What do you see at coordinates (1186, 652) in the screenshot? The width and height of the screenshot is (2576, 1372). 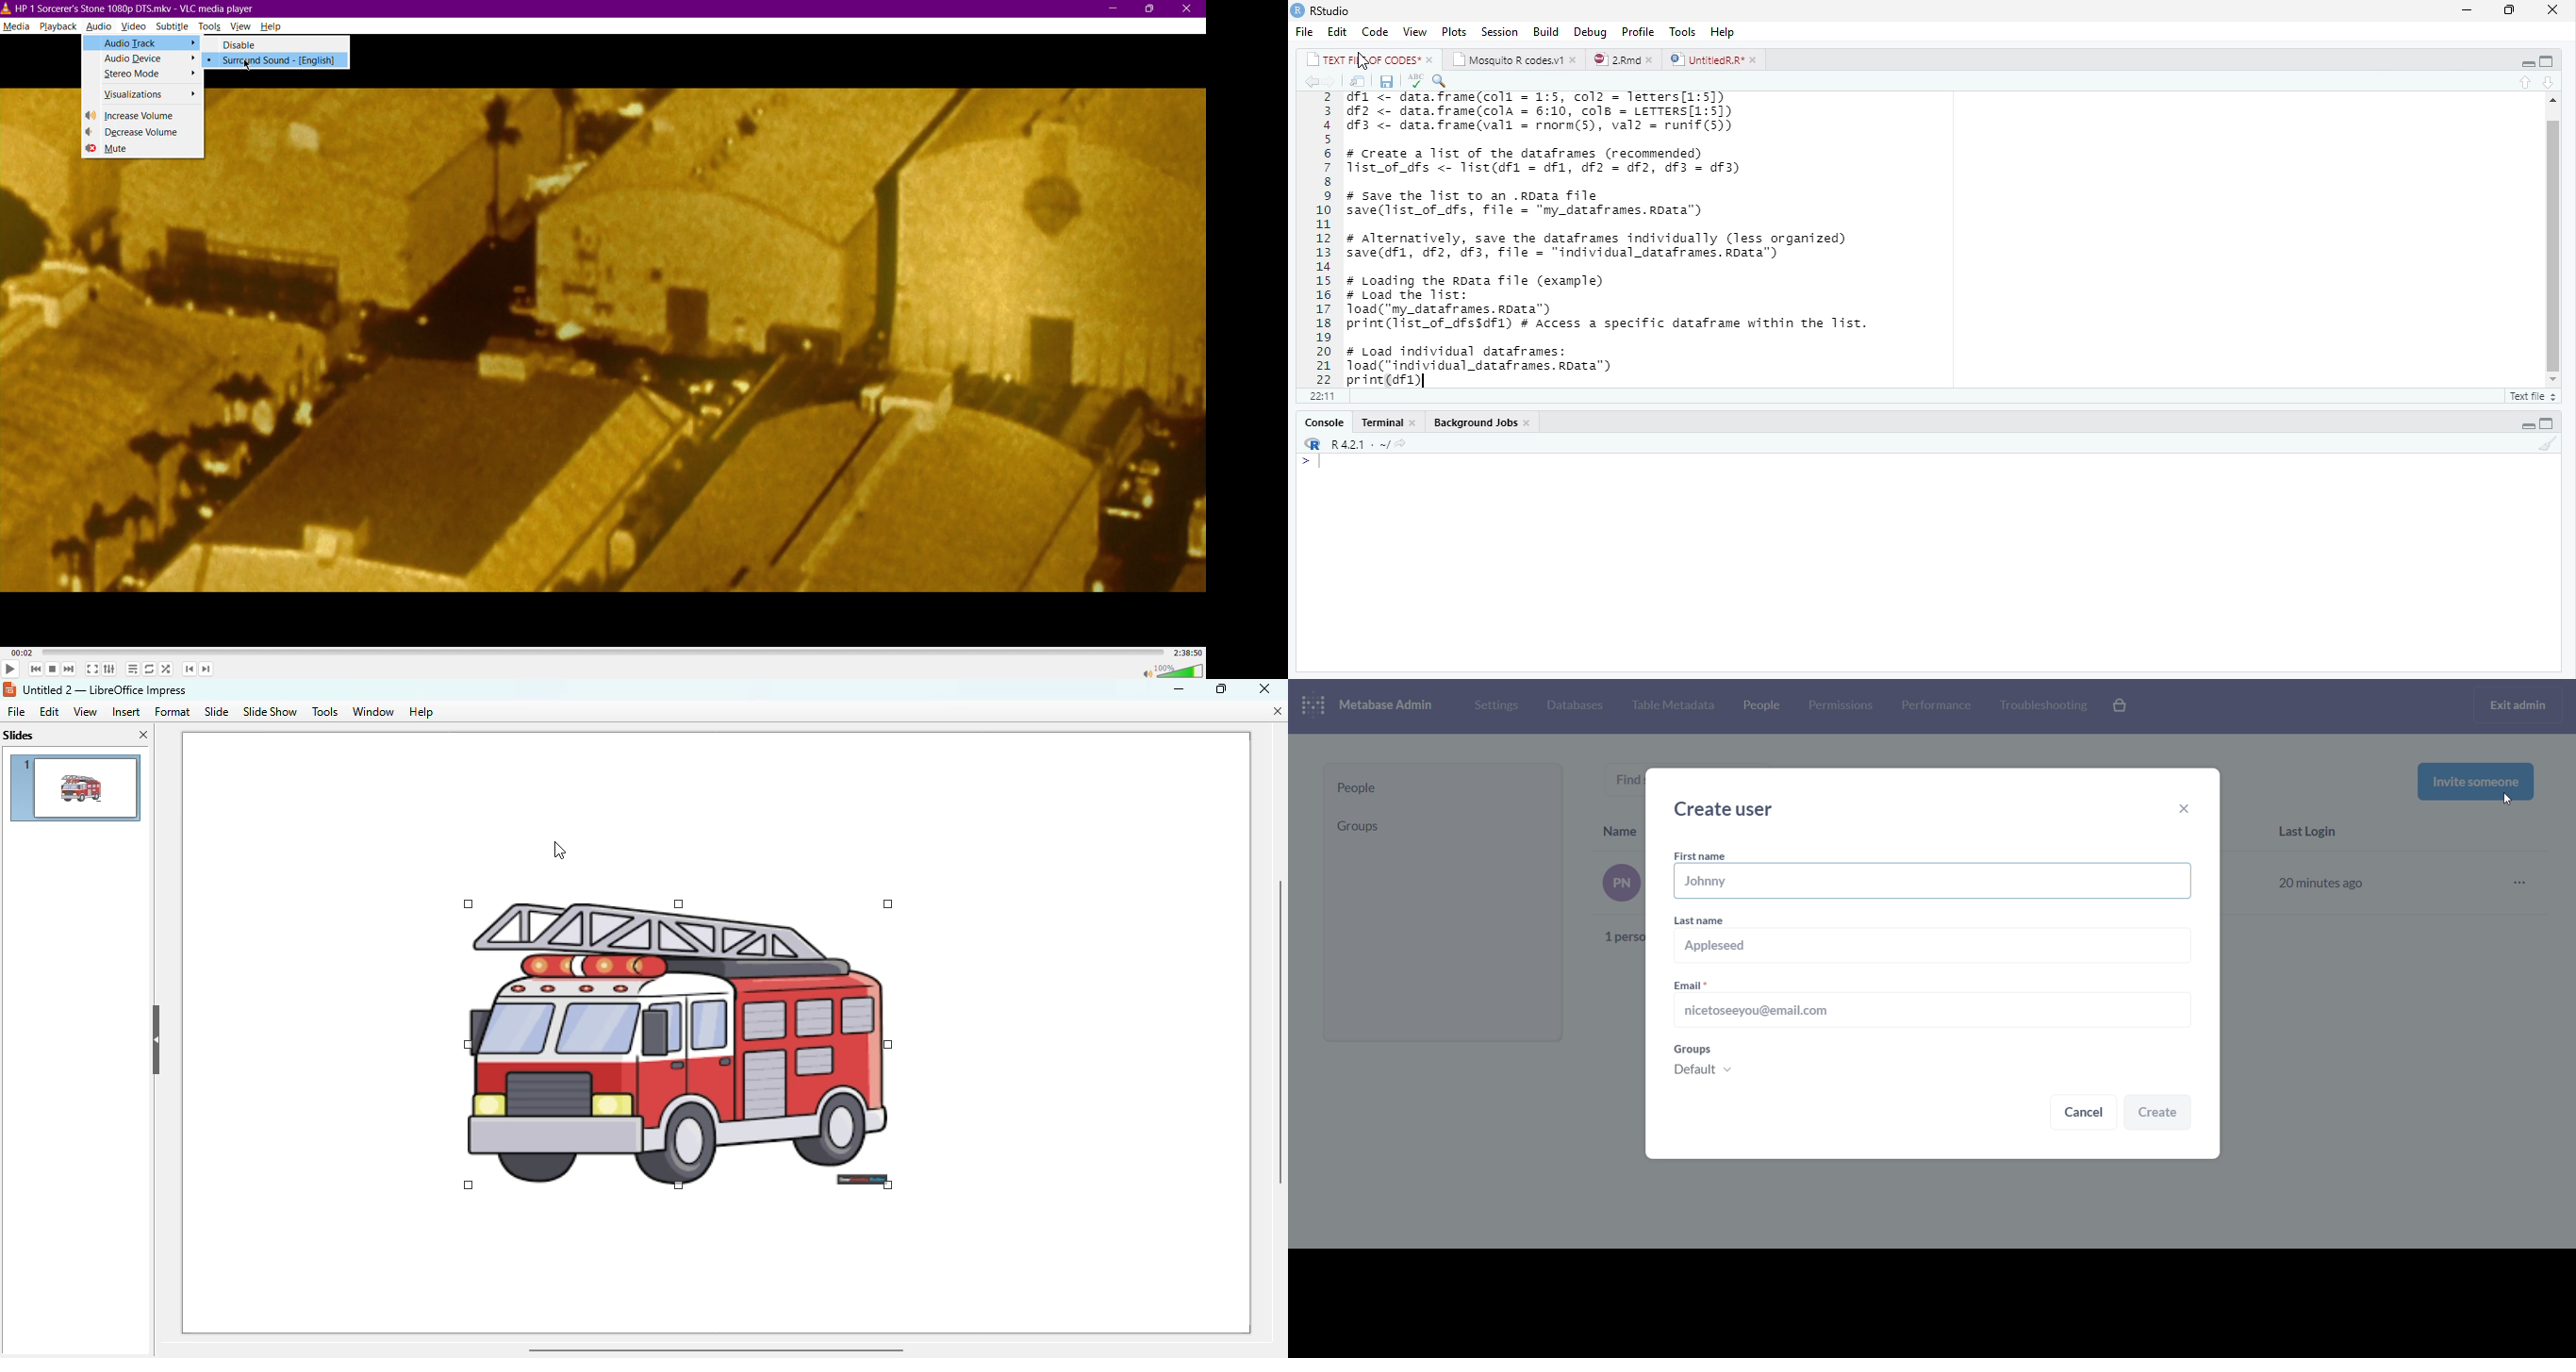 I see `2:38:50` at bounding box center [1186, 652].